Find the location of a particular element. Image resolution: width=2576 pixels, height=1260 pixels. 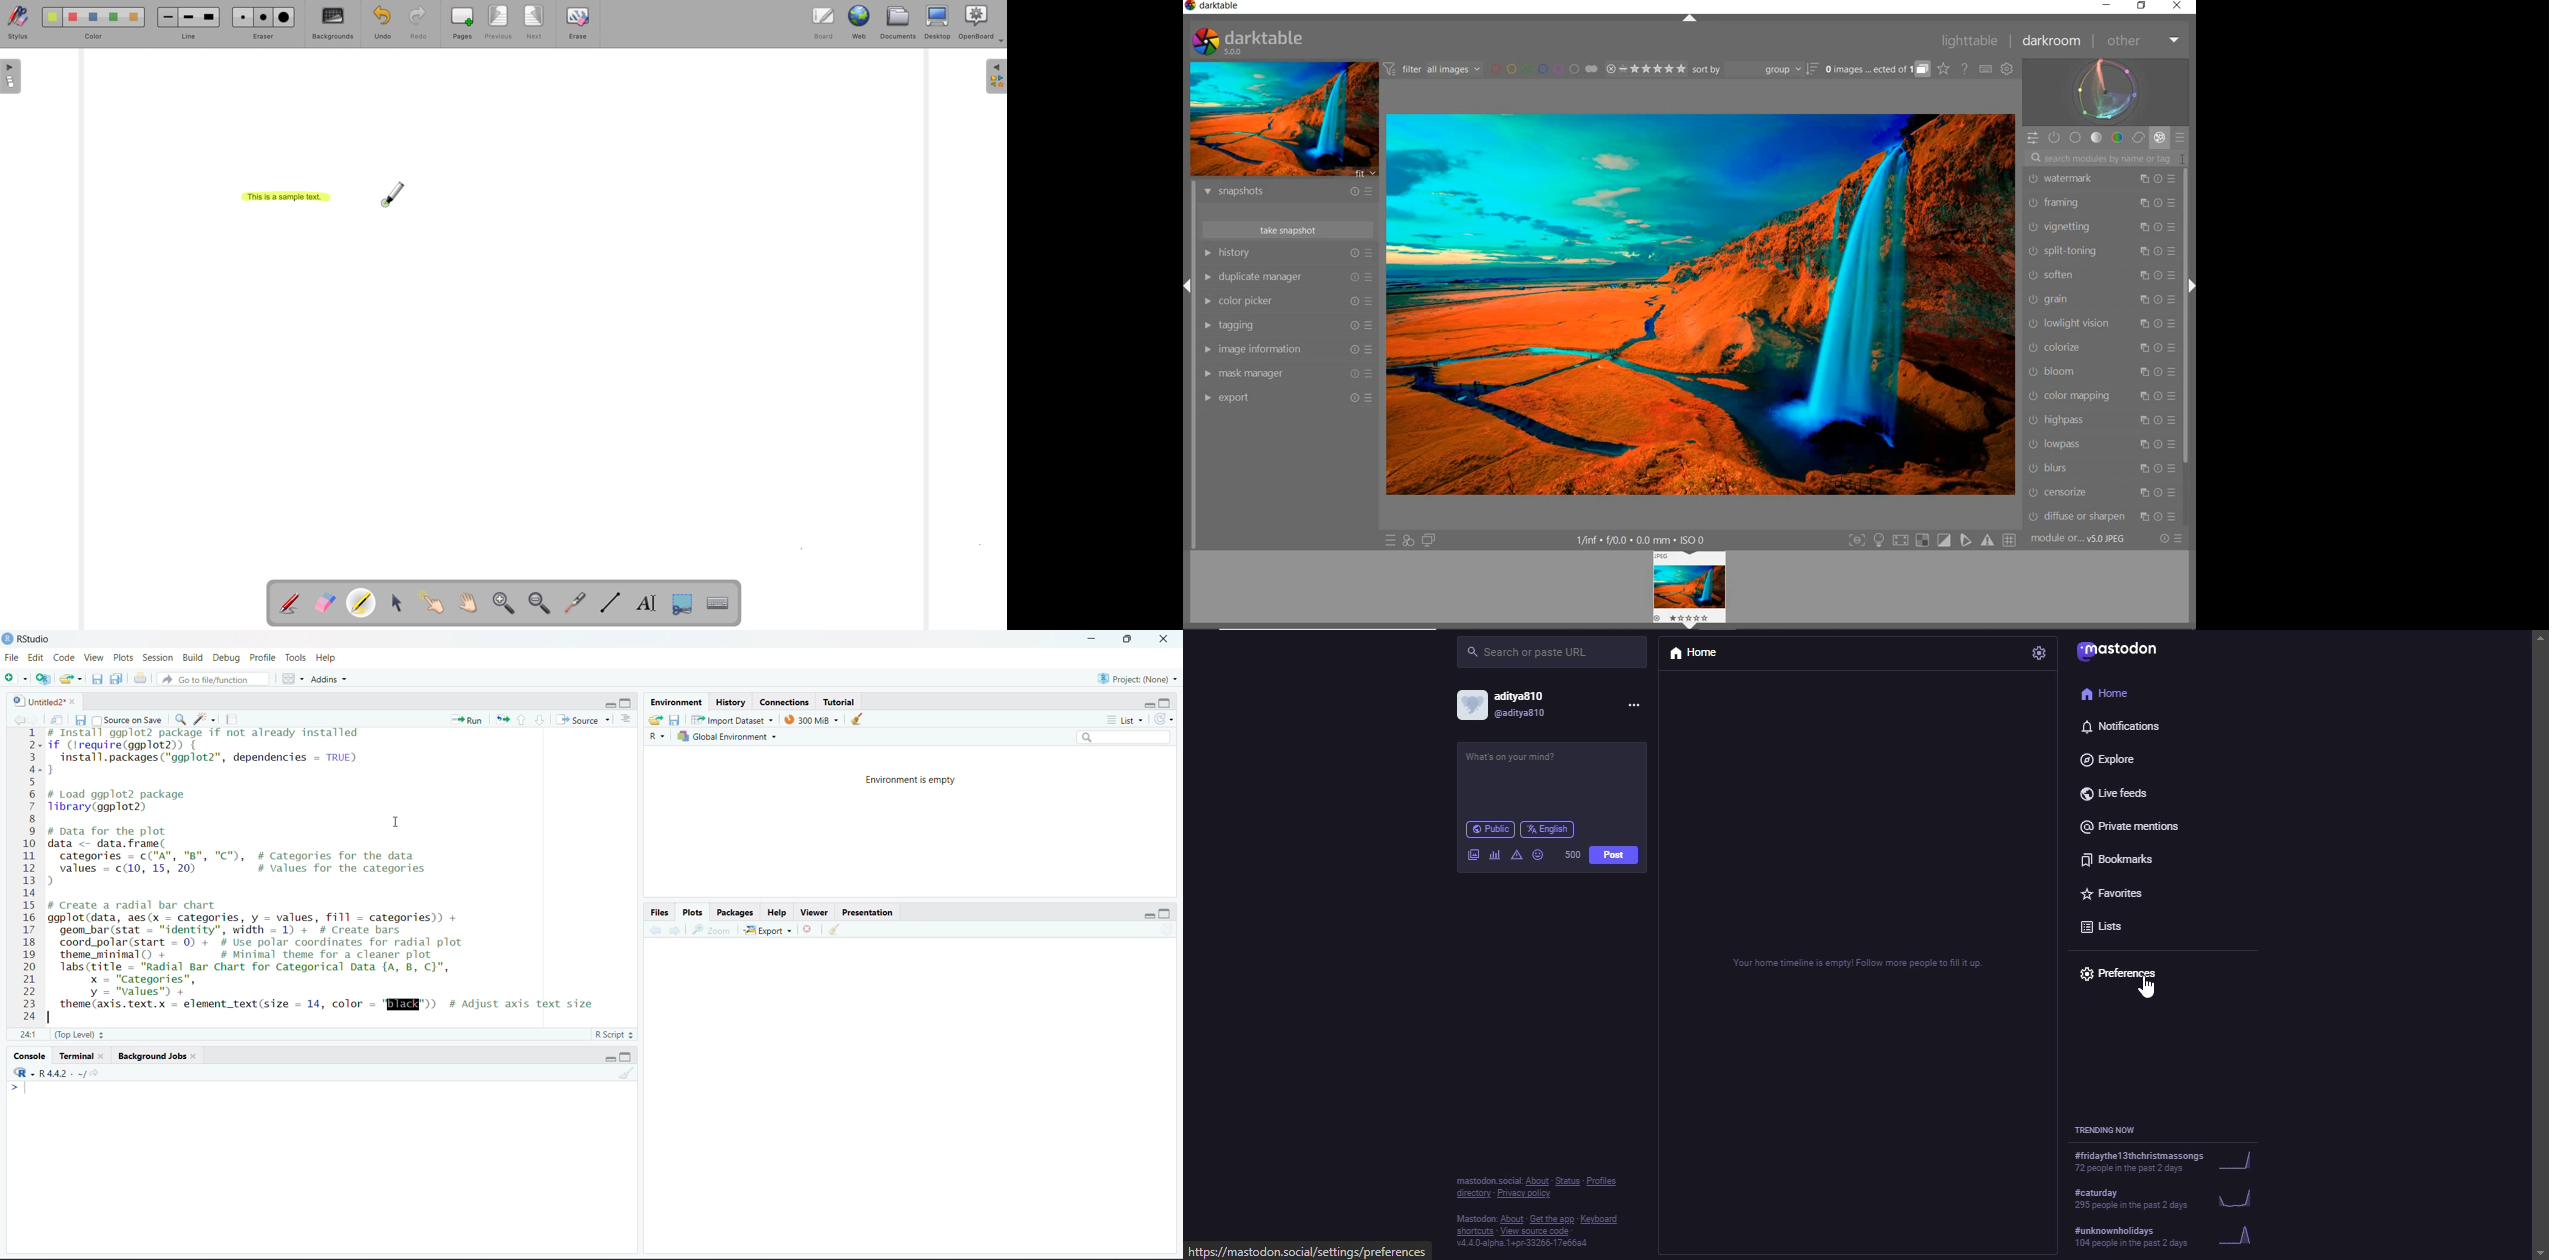

zoom is located at coordinates (714, 930).